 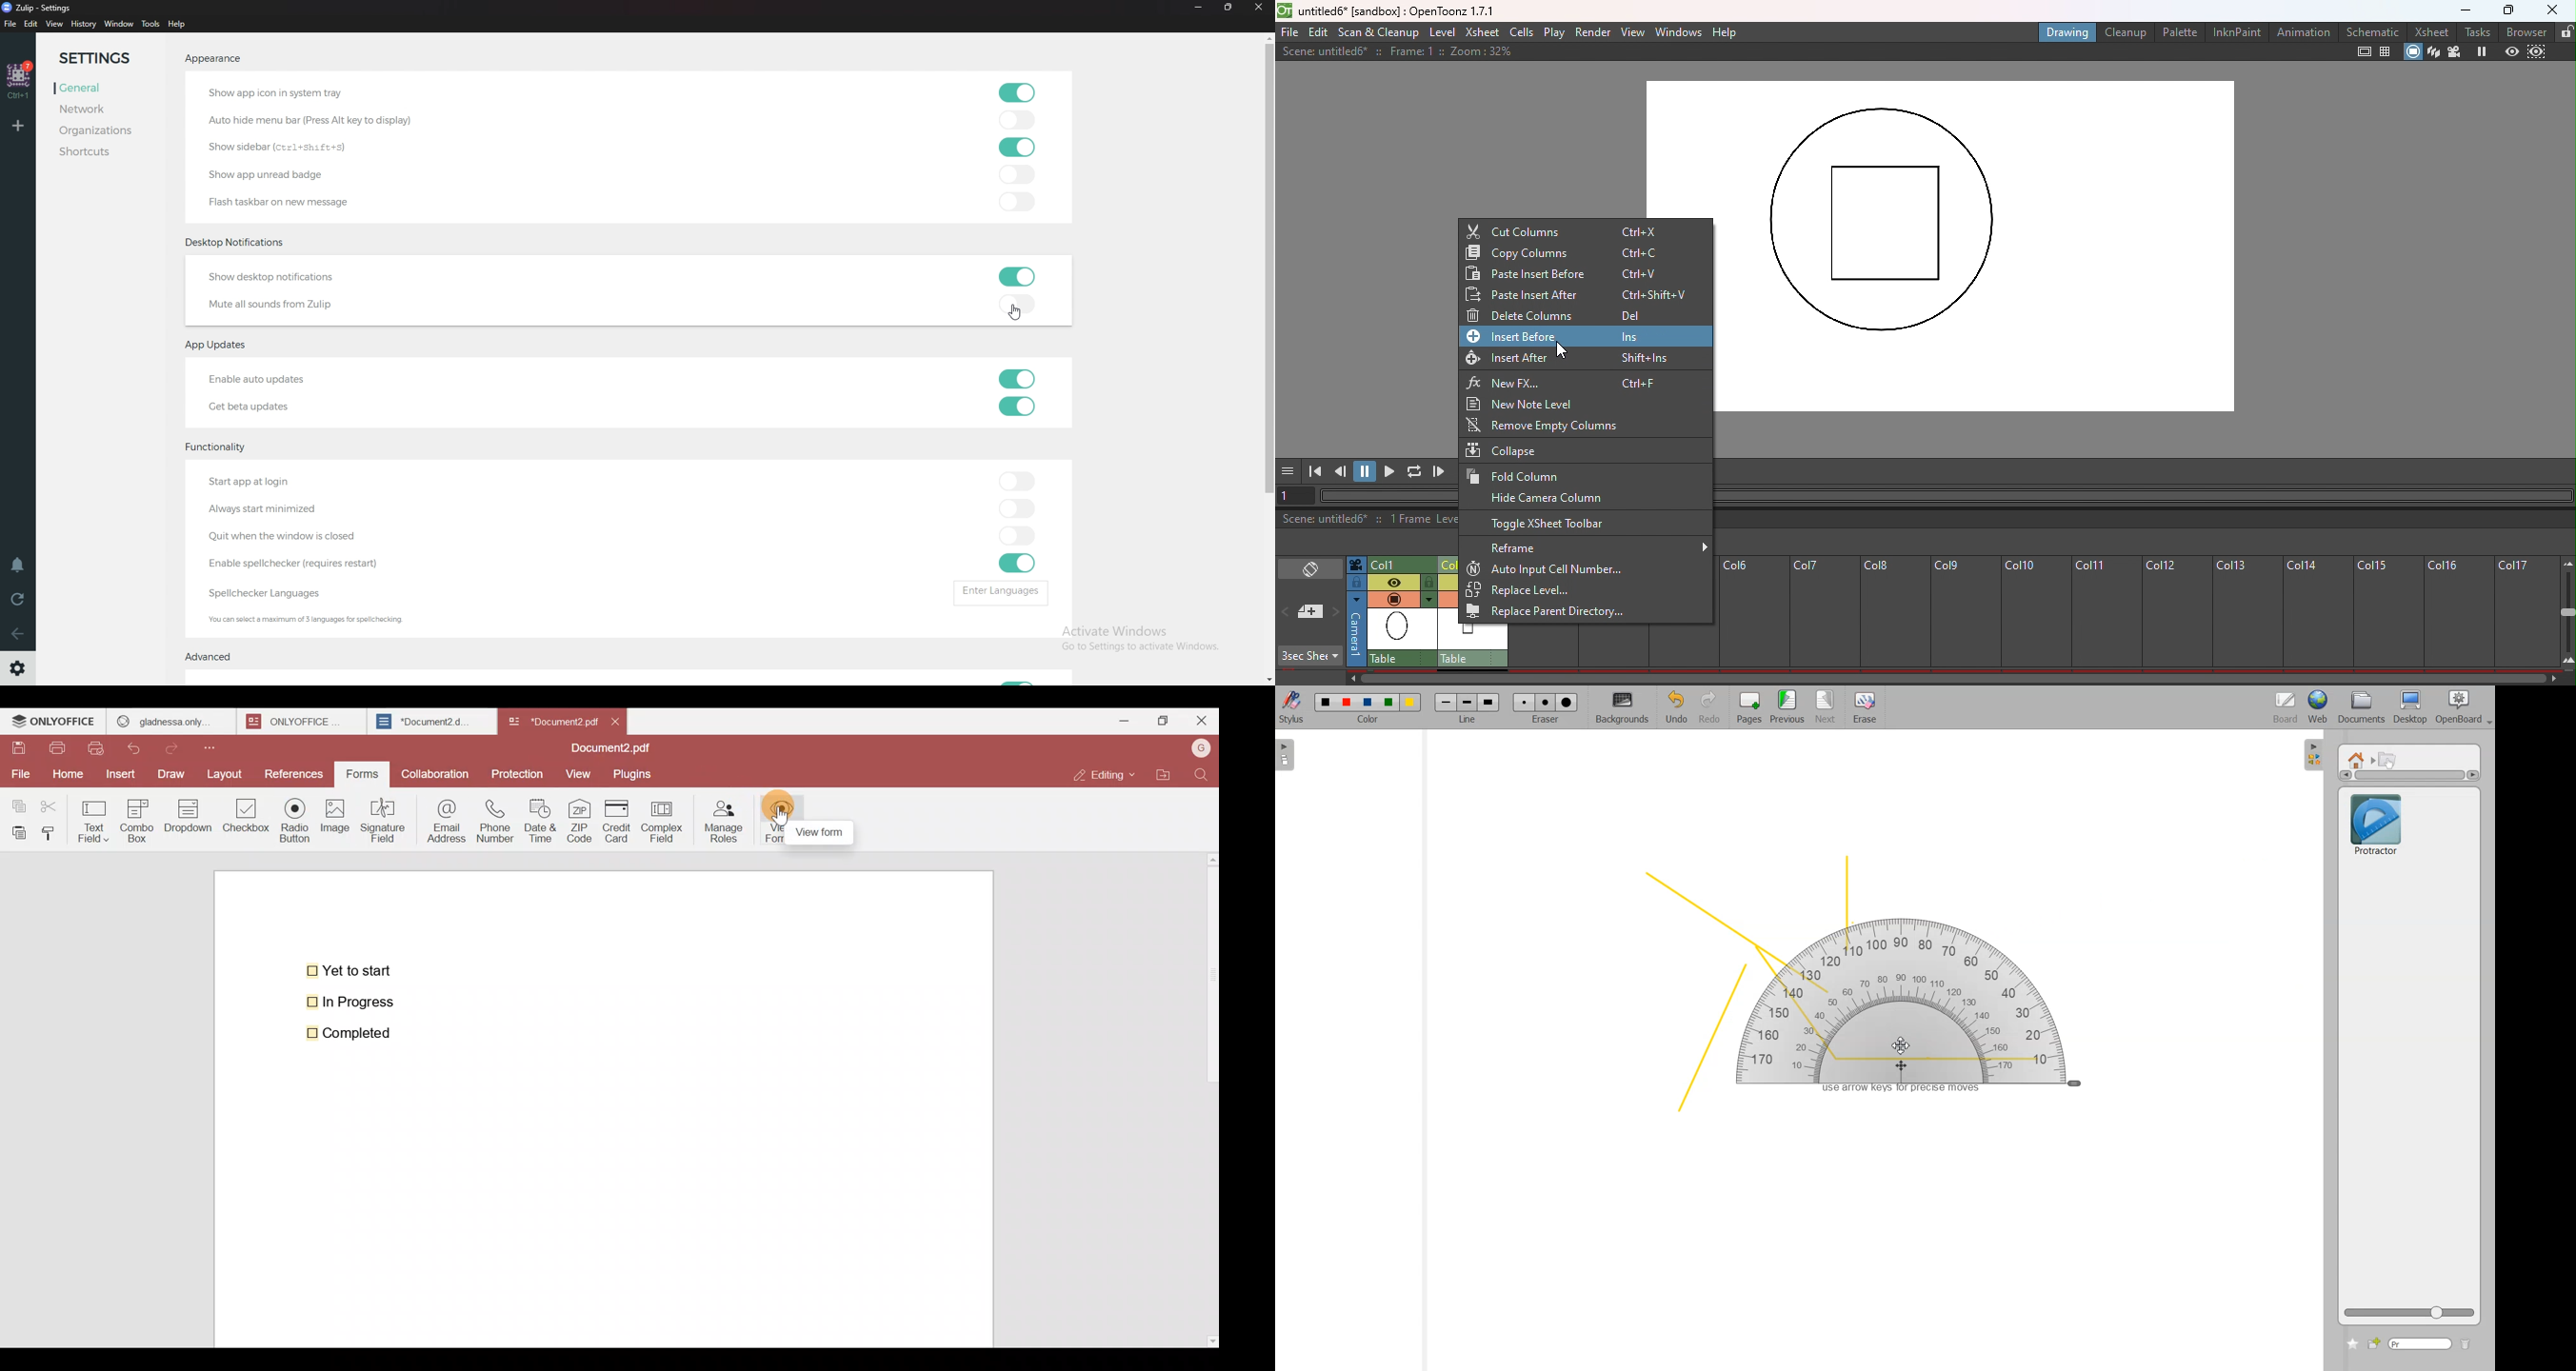 I want to click on Account name, so click(x=1201, y=747).